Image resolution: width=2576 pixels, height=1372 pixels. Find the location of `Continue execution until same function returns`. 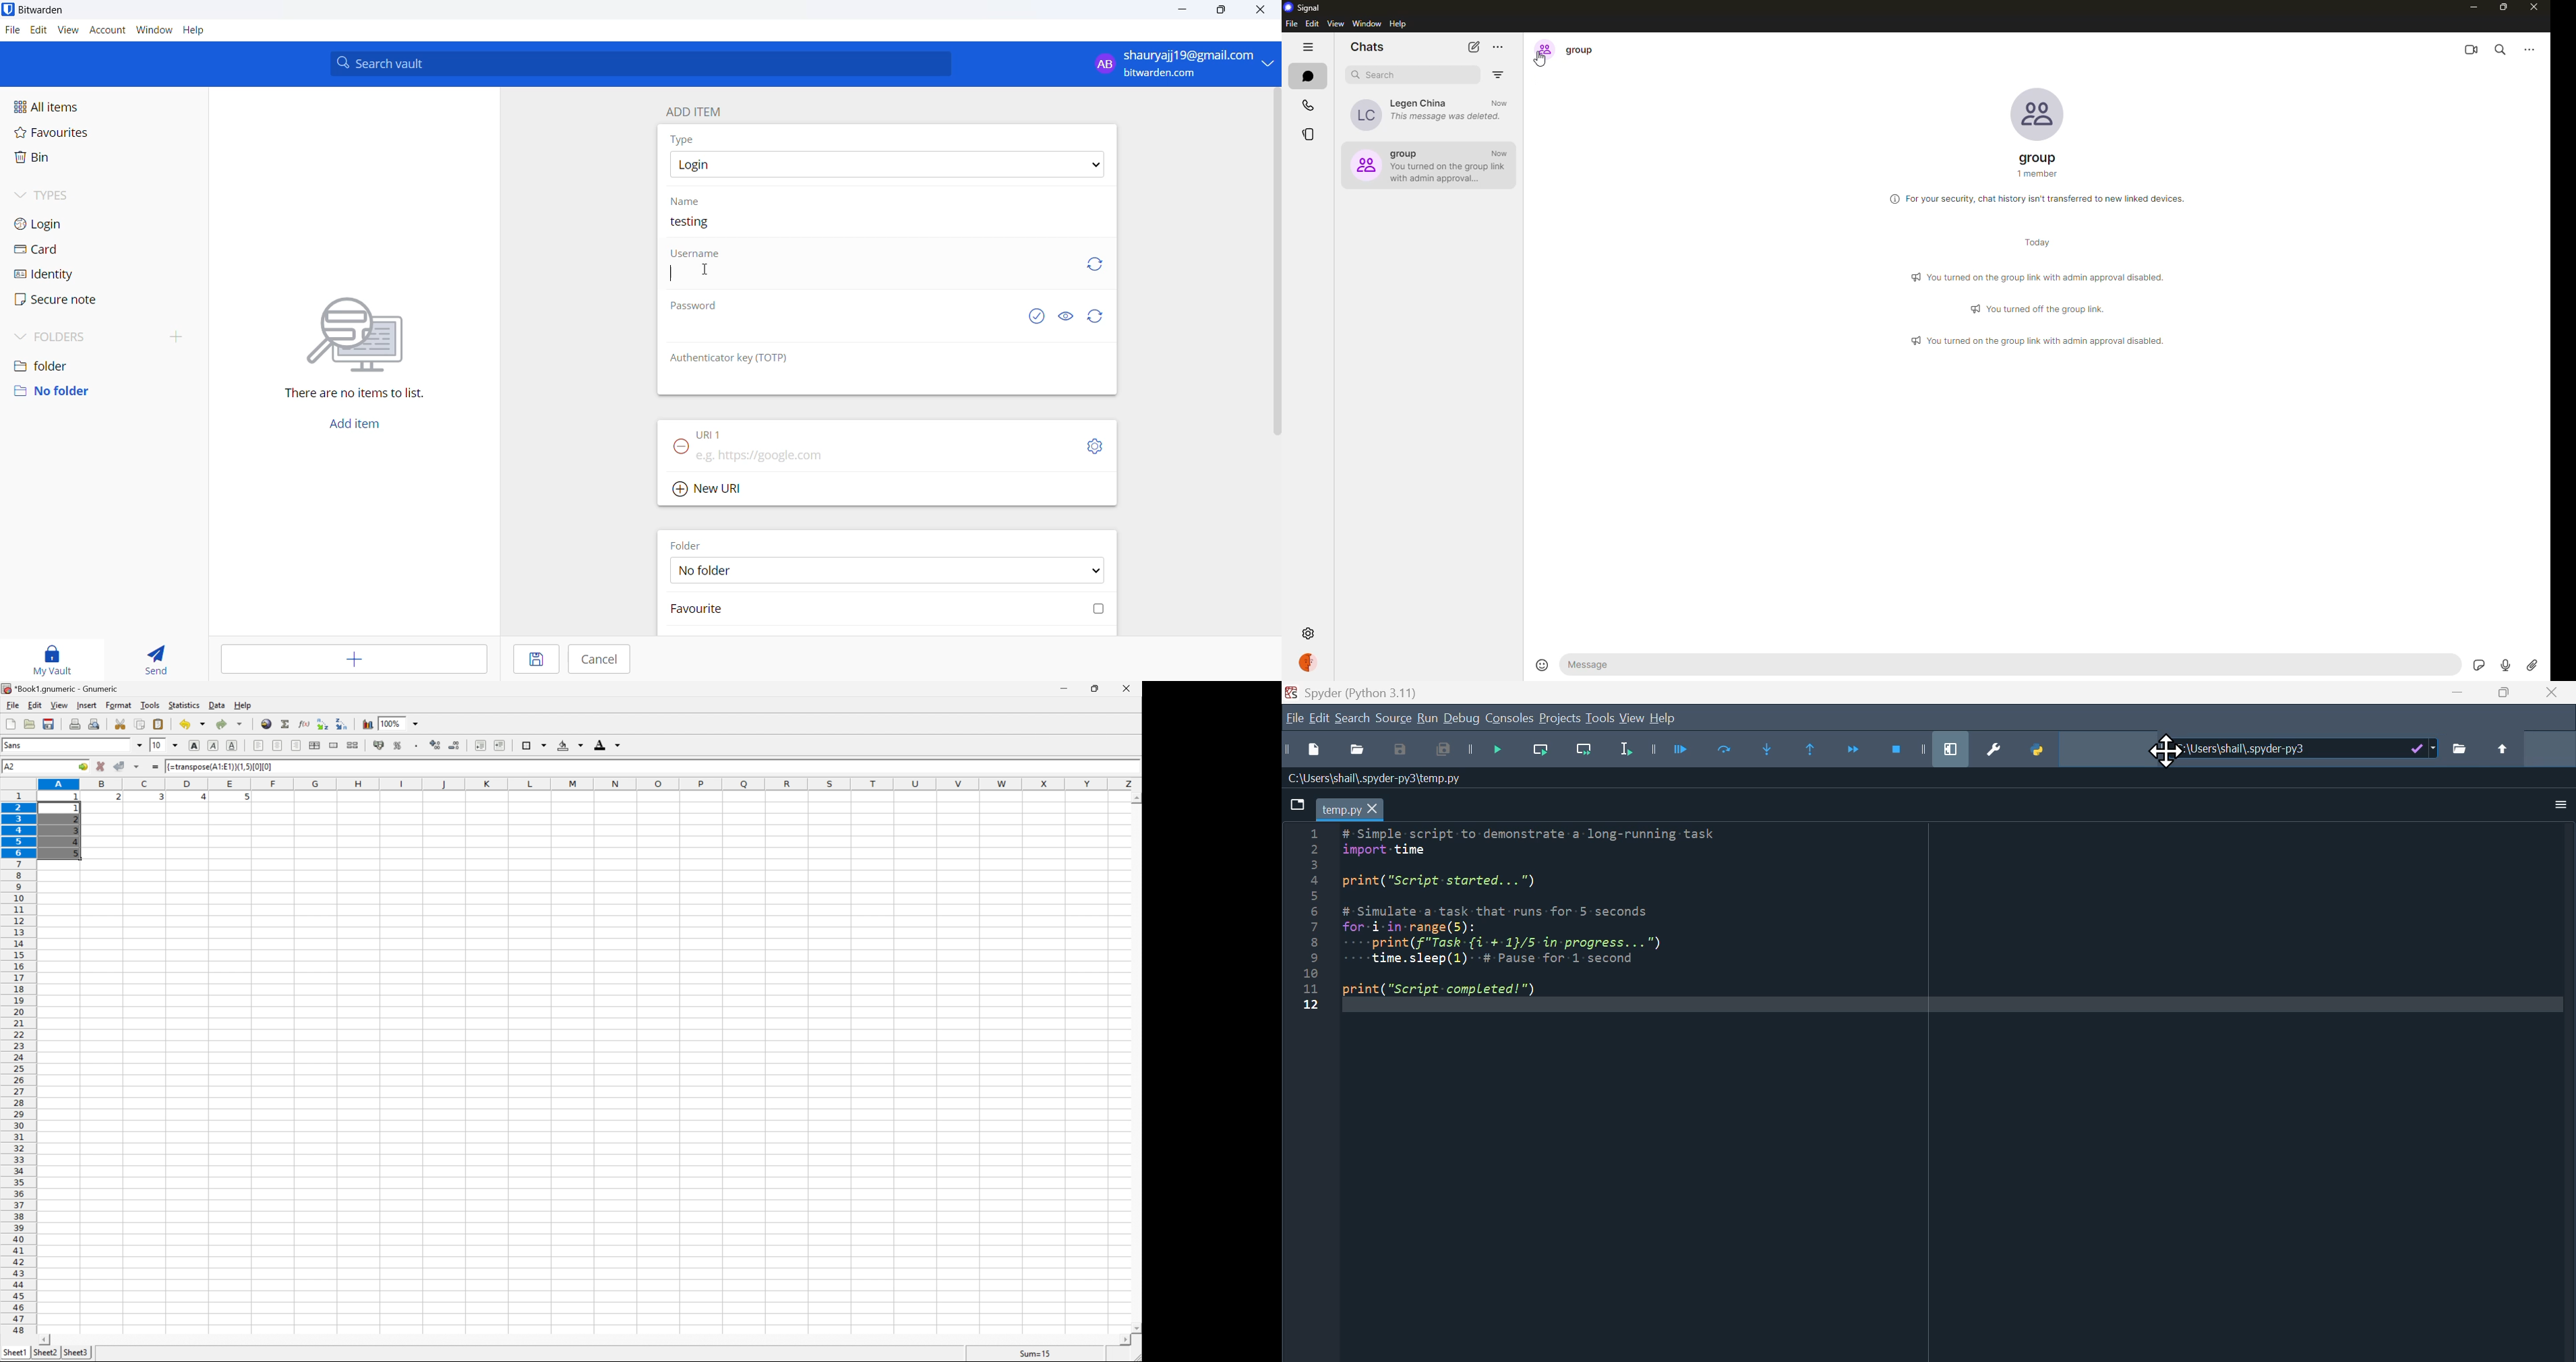

Continue execution until same function returns is located at coordinates (1819, 752).